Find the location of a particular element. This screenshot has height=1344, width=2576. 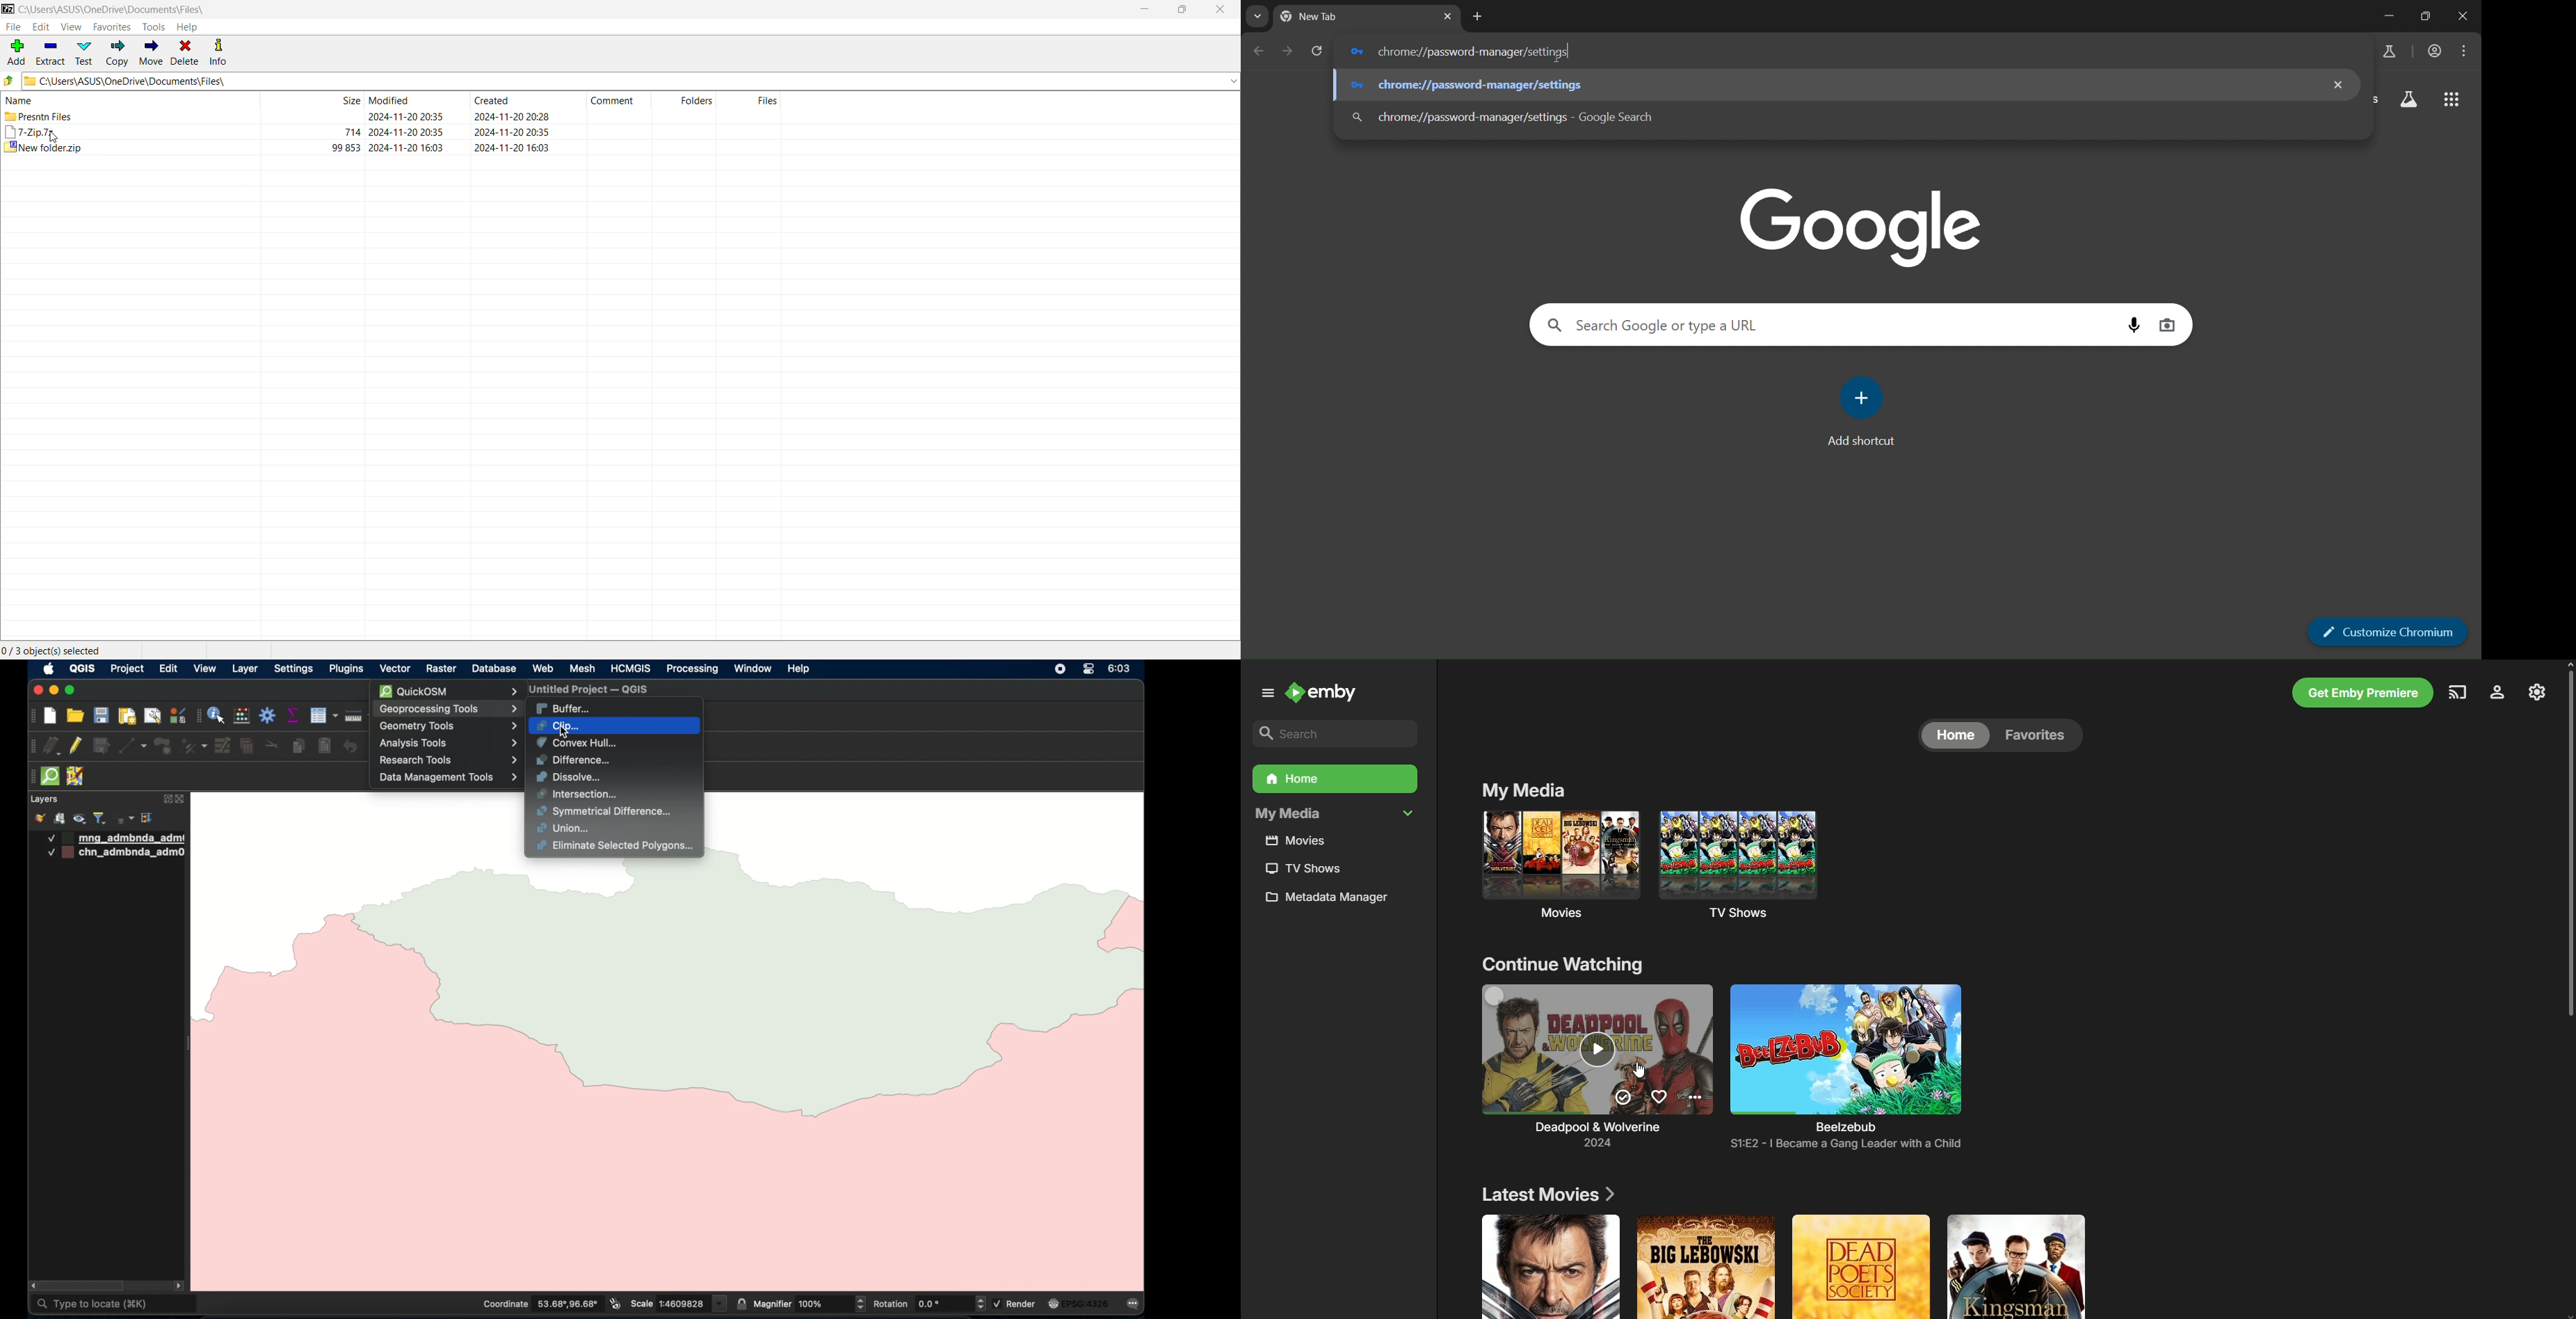

File is located at coordinates (12, 27).